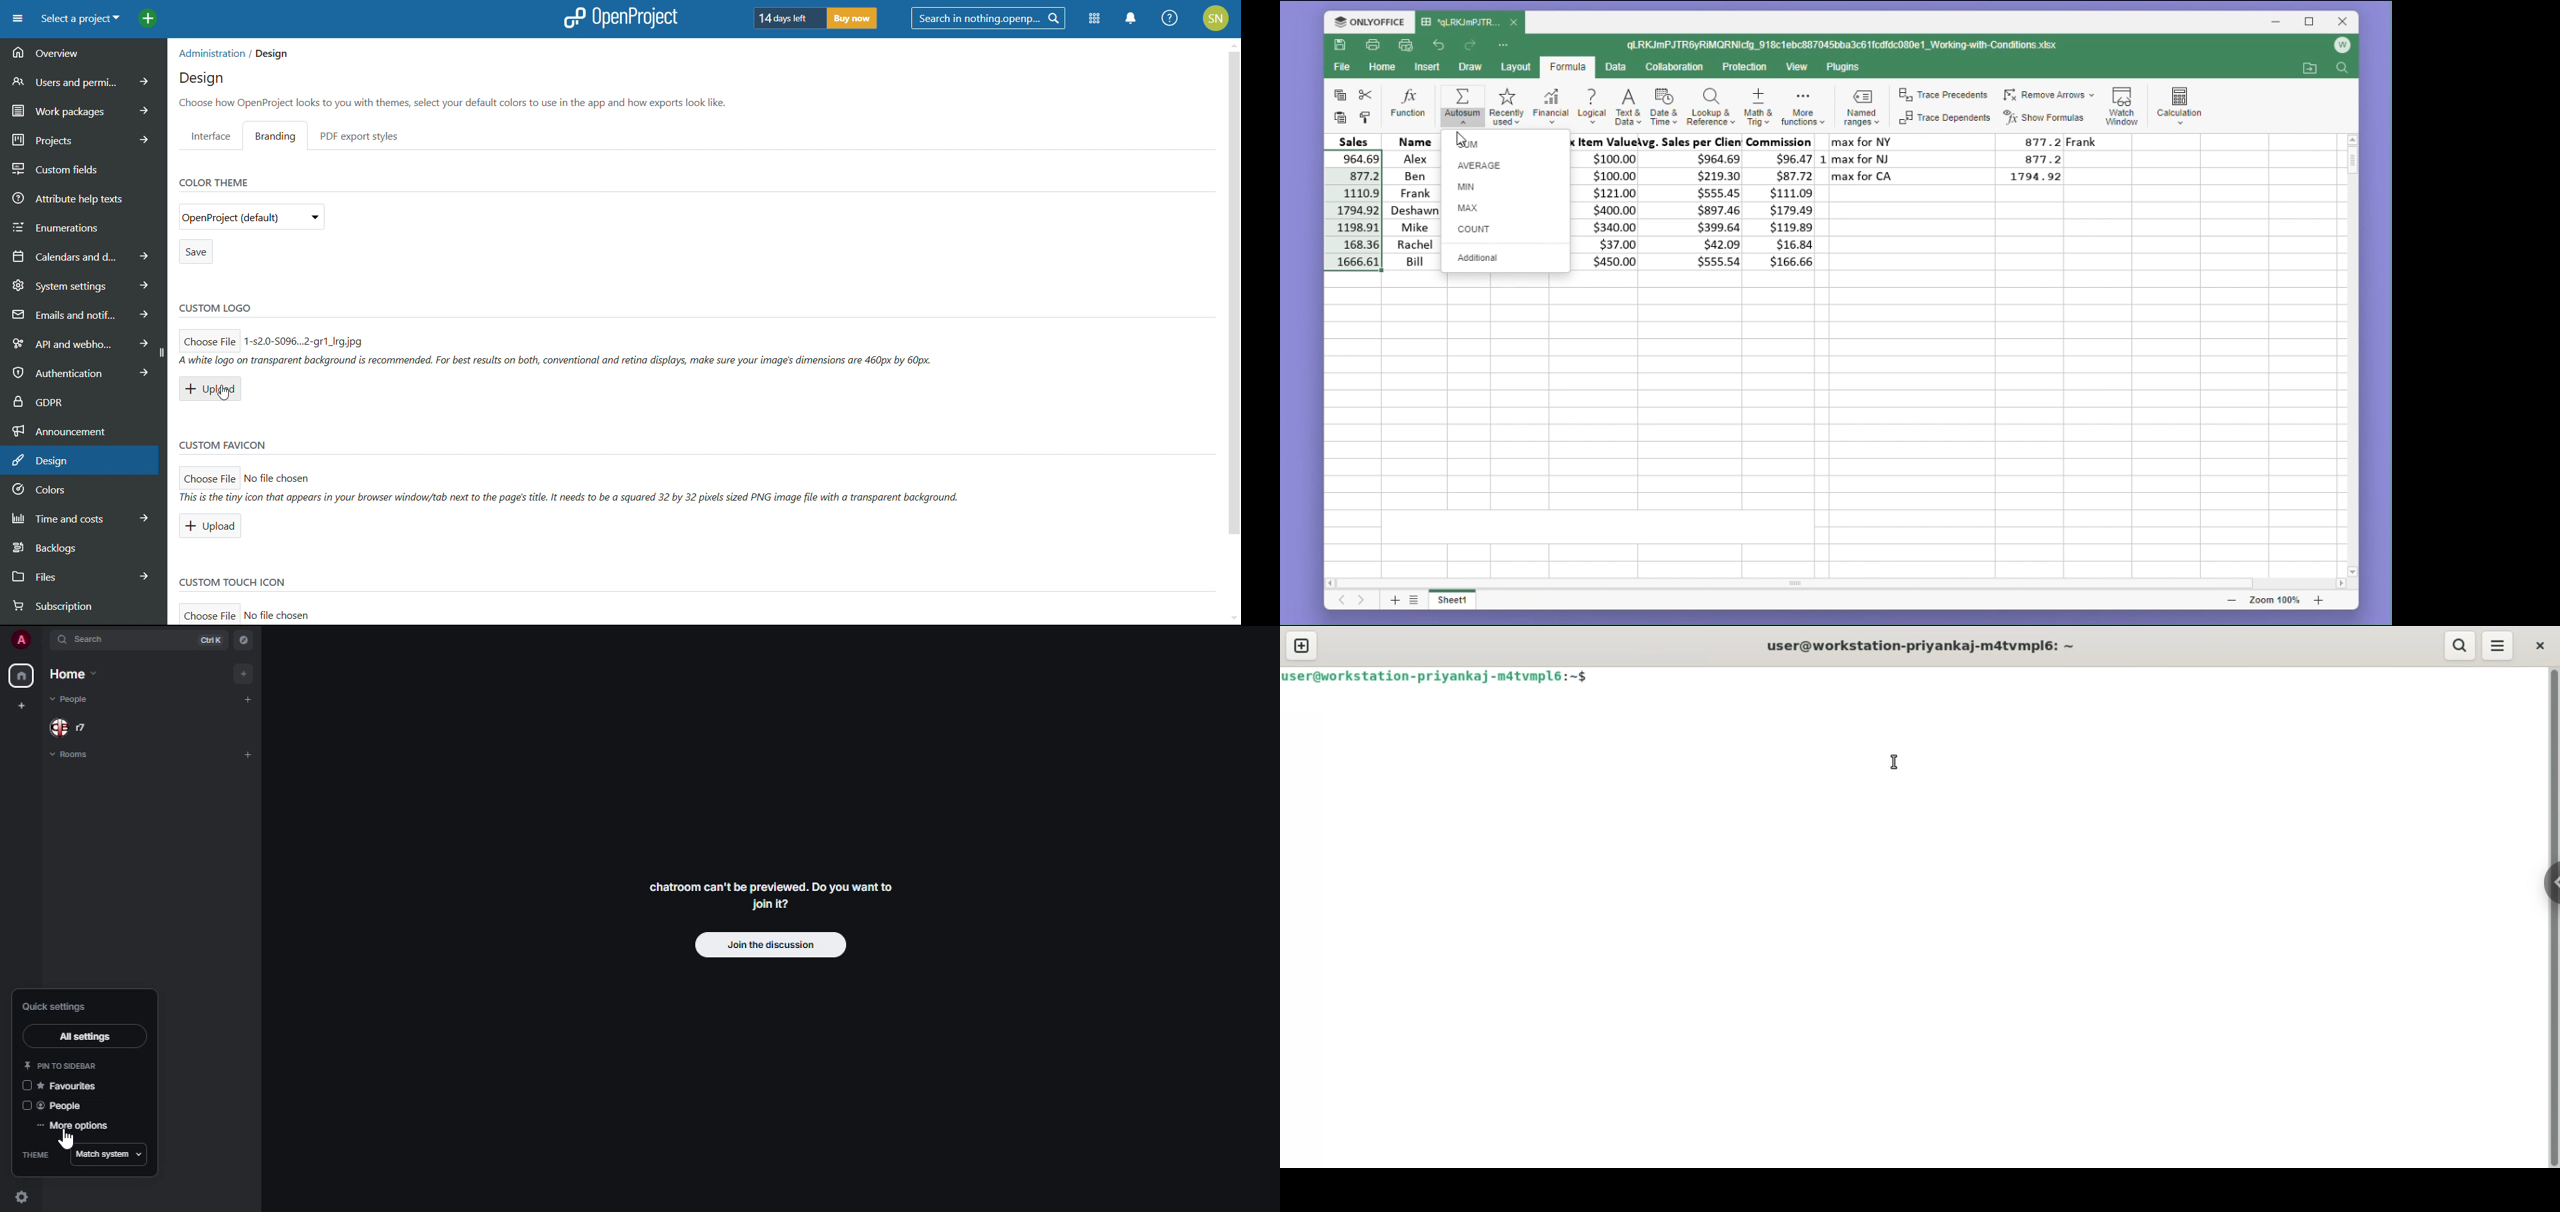 The image size is (2576, 1232). I want to click on system settings, so click(83, 285).